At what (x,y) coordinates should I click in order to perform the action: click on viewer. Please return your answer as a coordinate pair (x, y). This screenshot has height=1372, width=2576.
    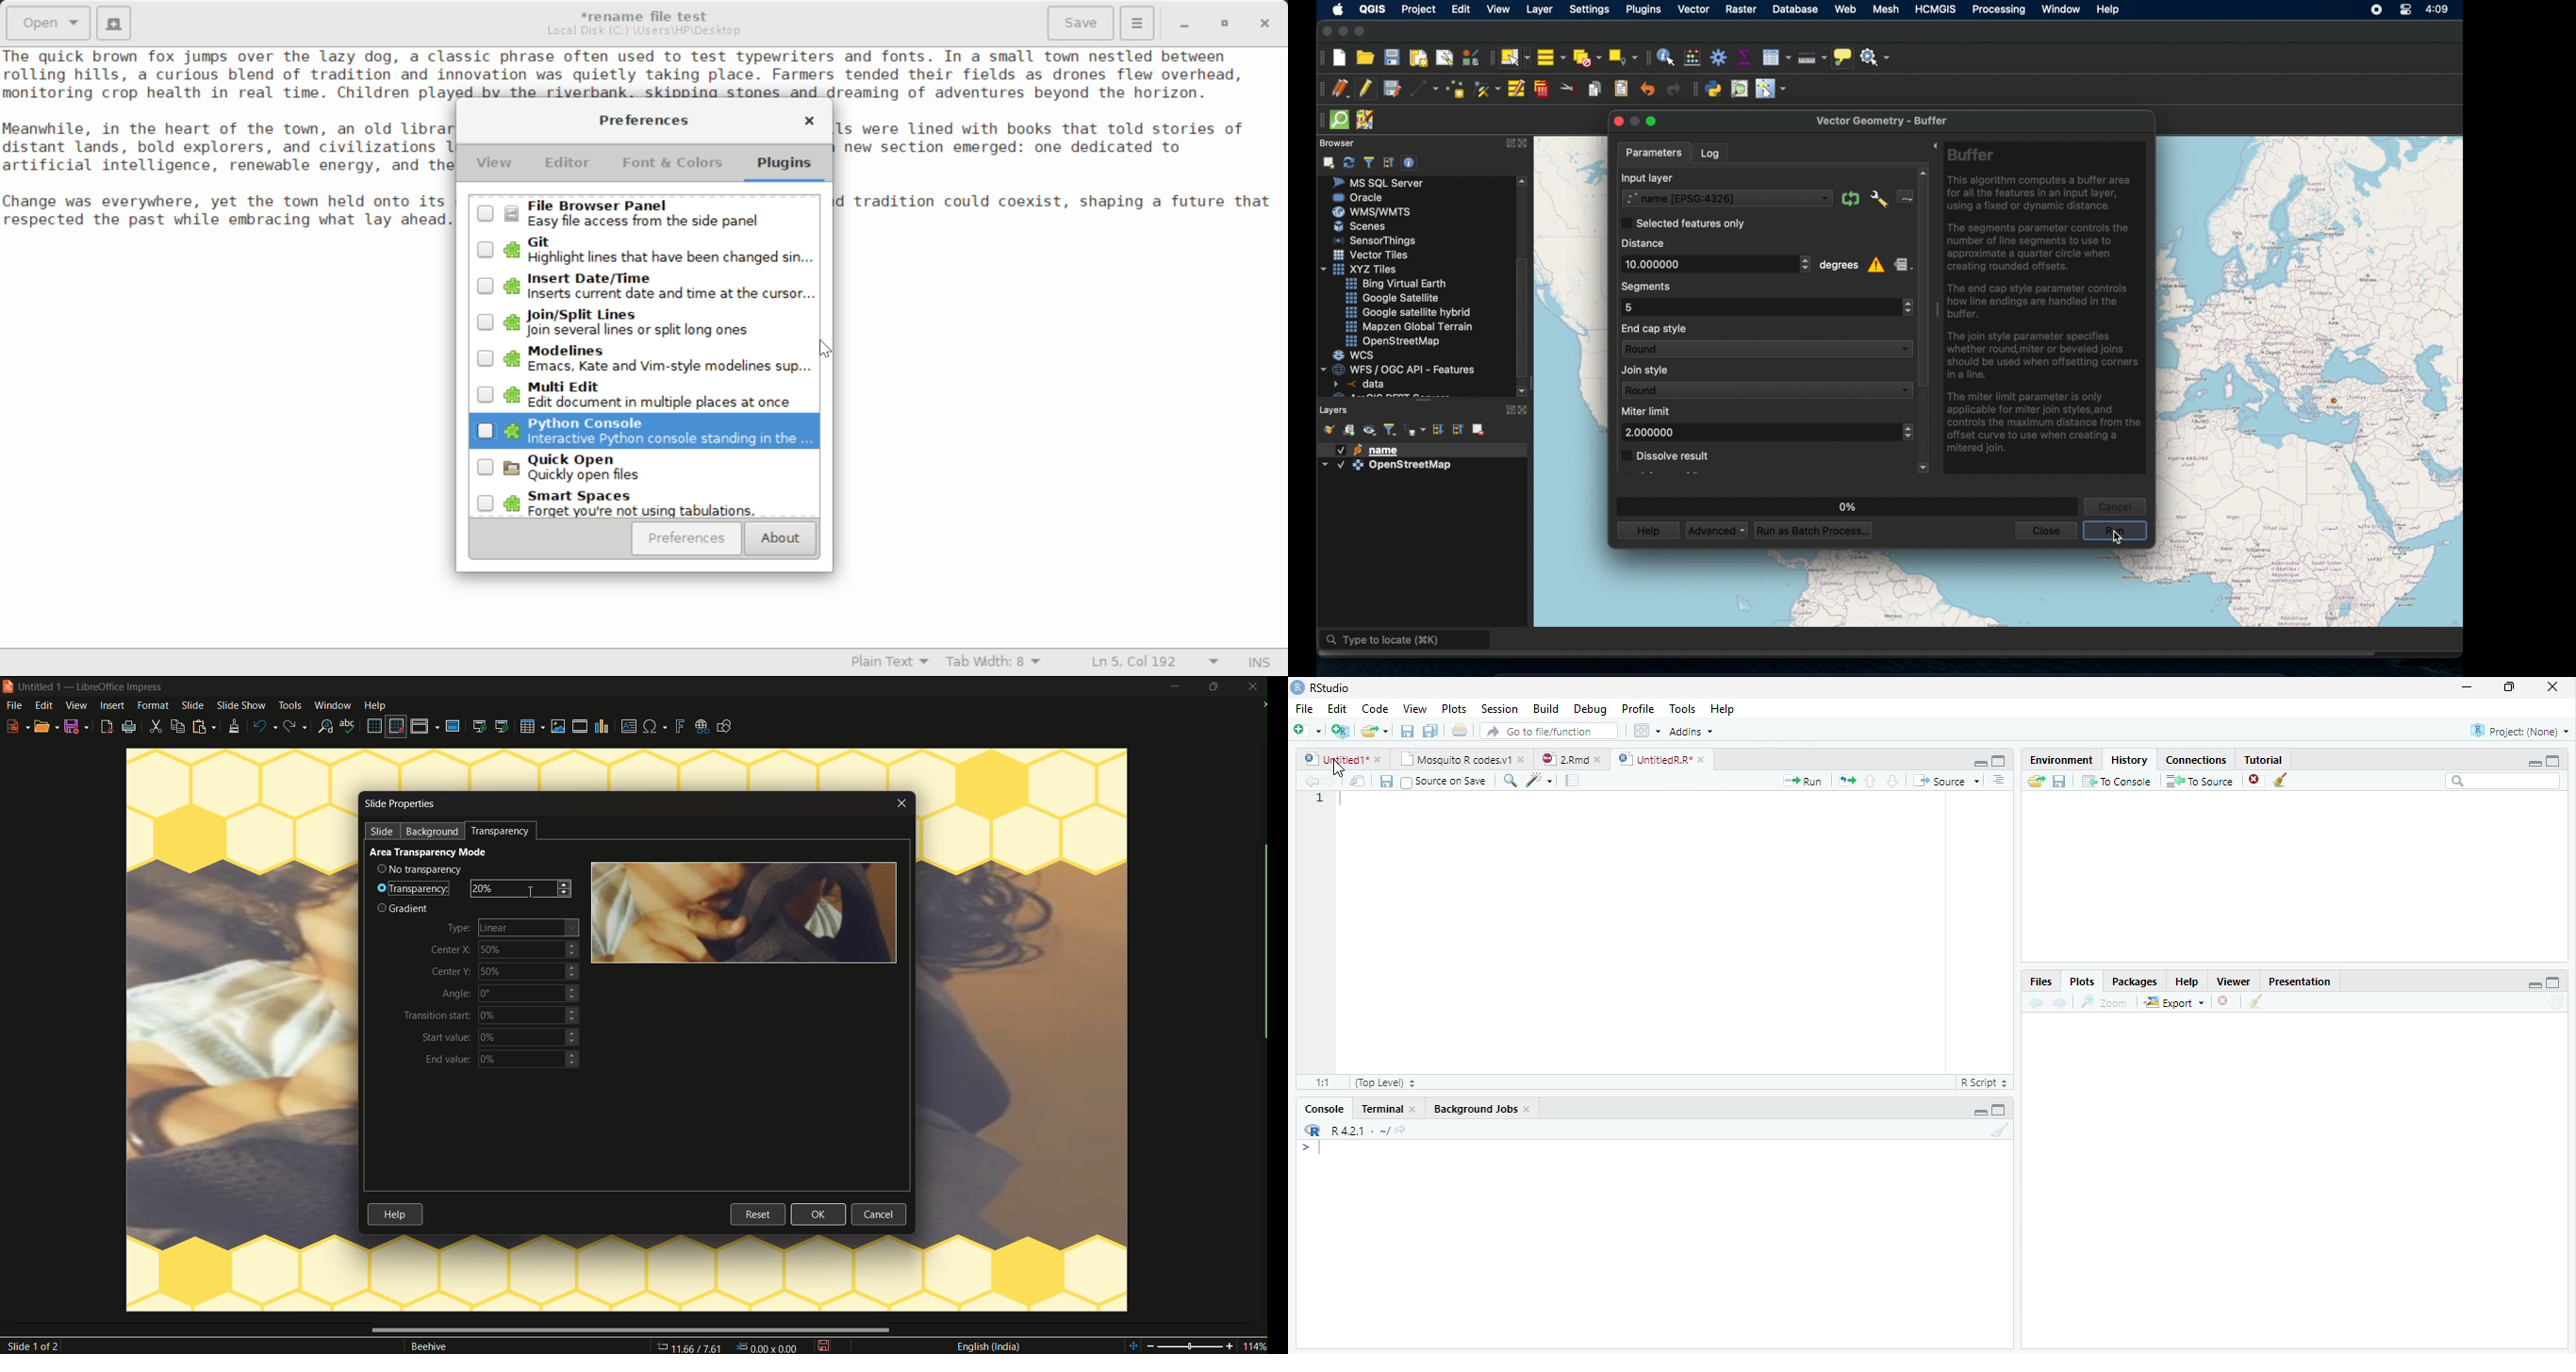
    Looking at the image, I should click on (2234, 982).